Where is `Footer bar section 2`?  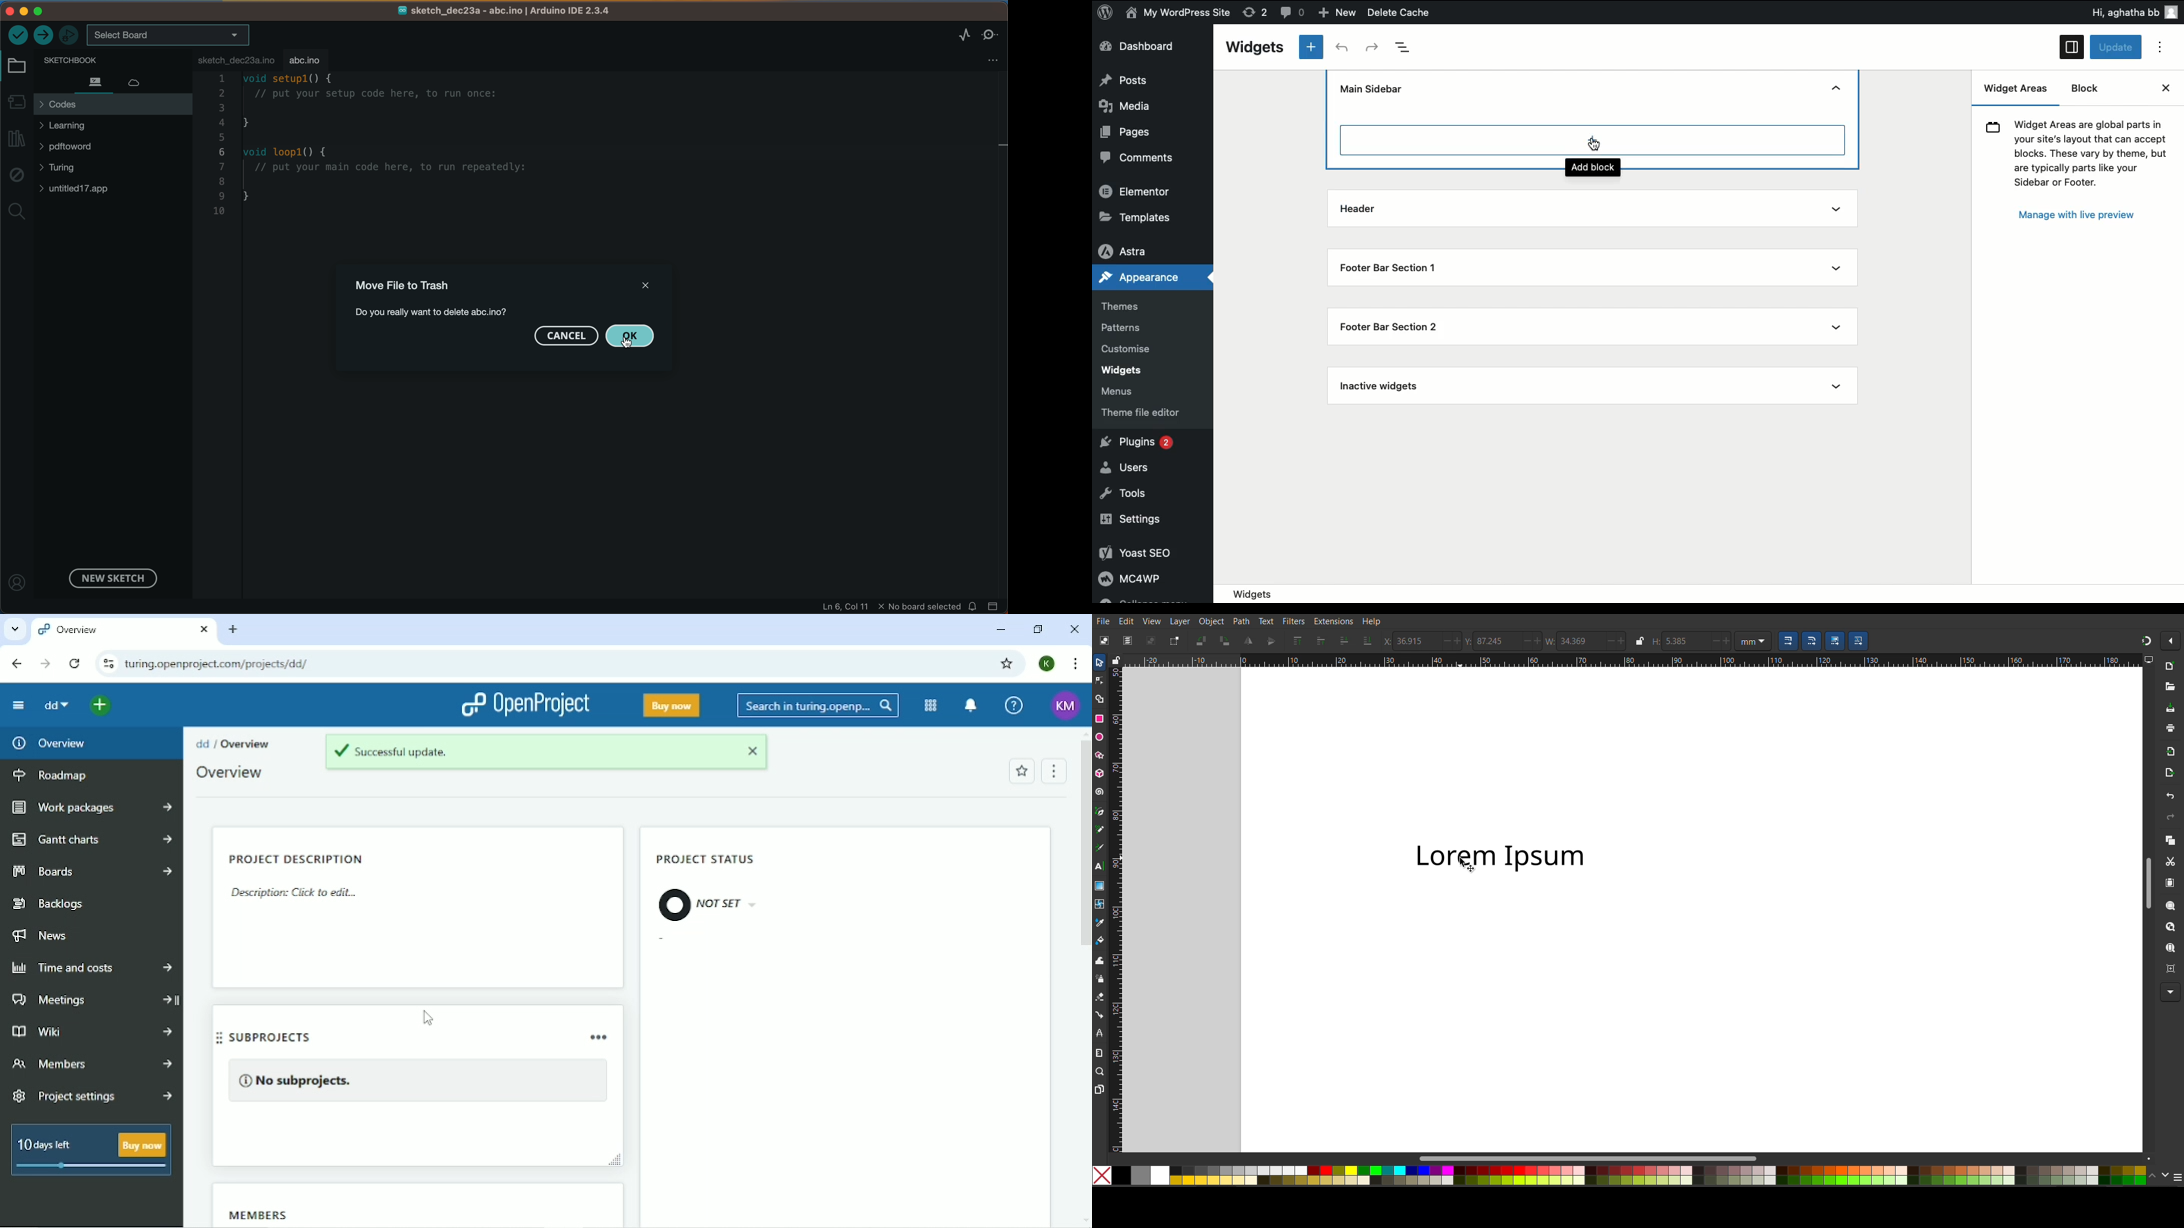 Footer bar section 2 is located at coordinates (1395, 325).